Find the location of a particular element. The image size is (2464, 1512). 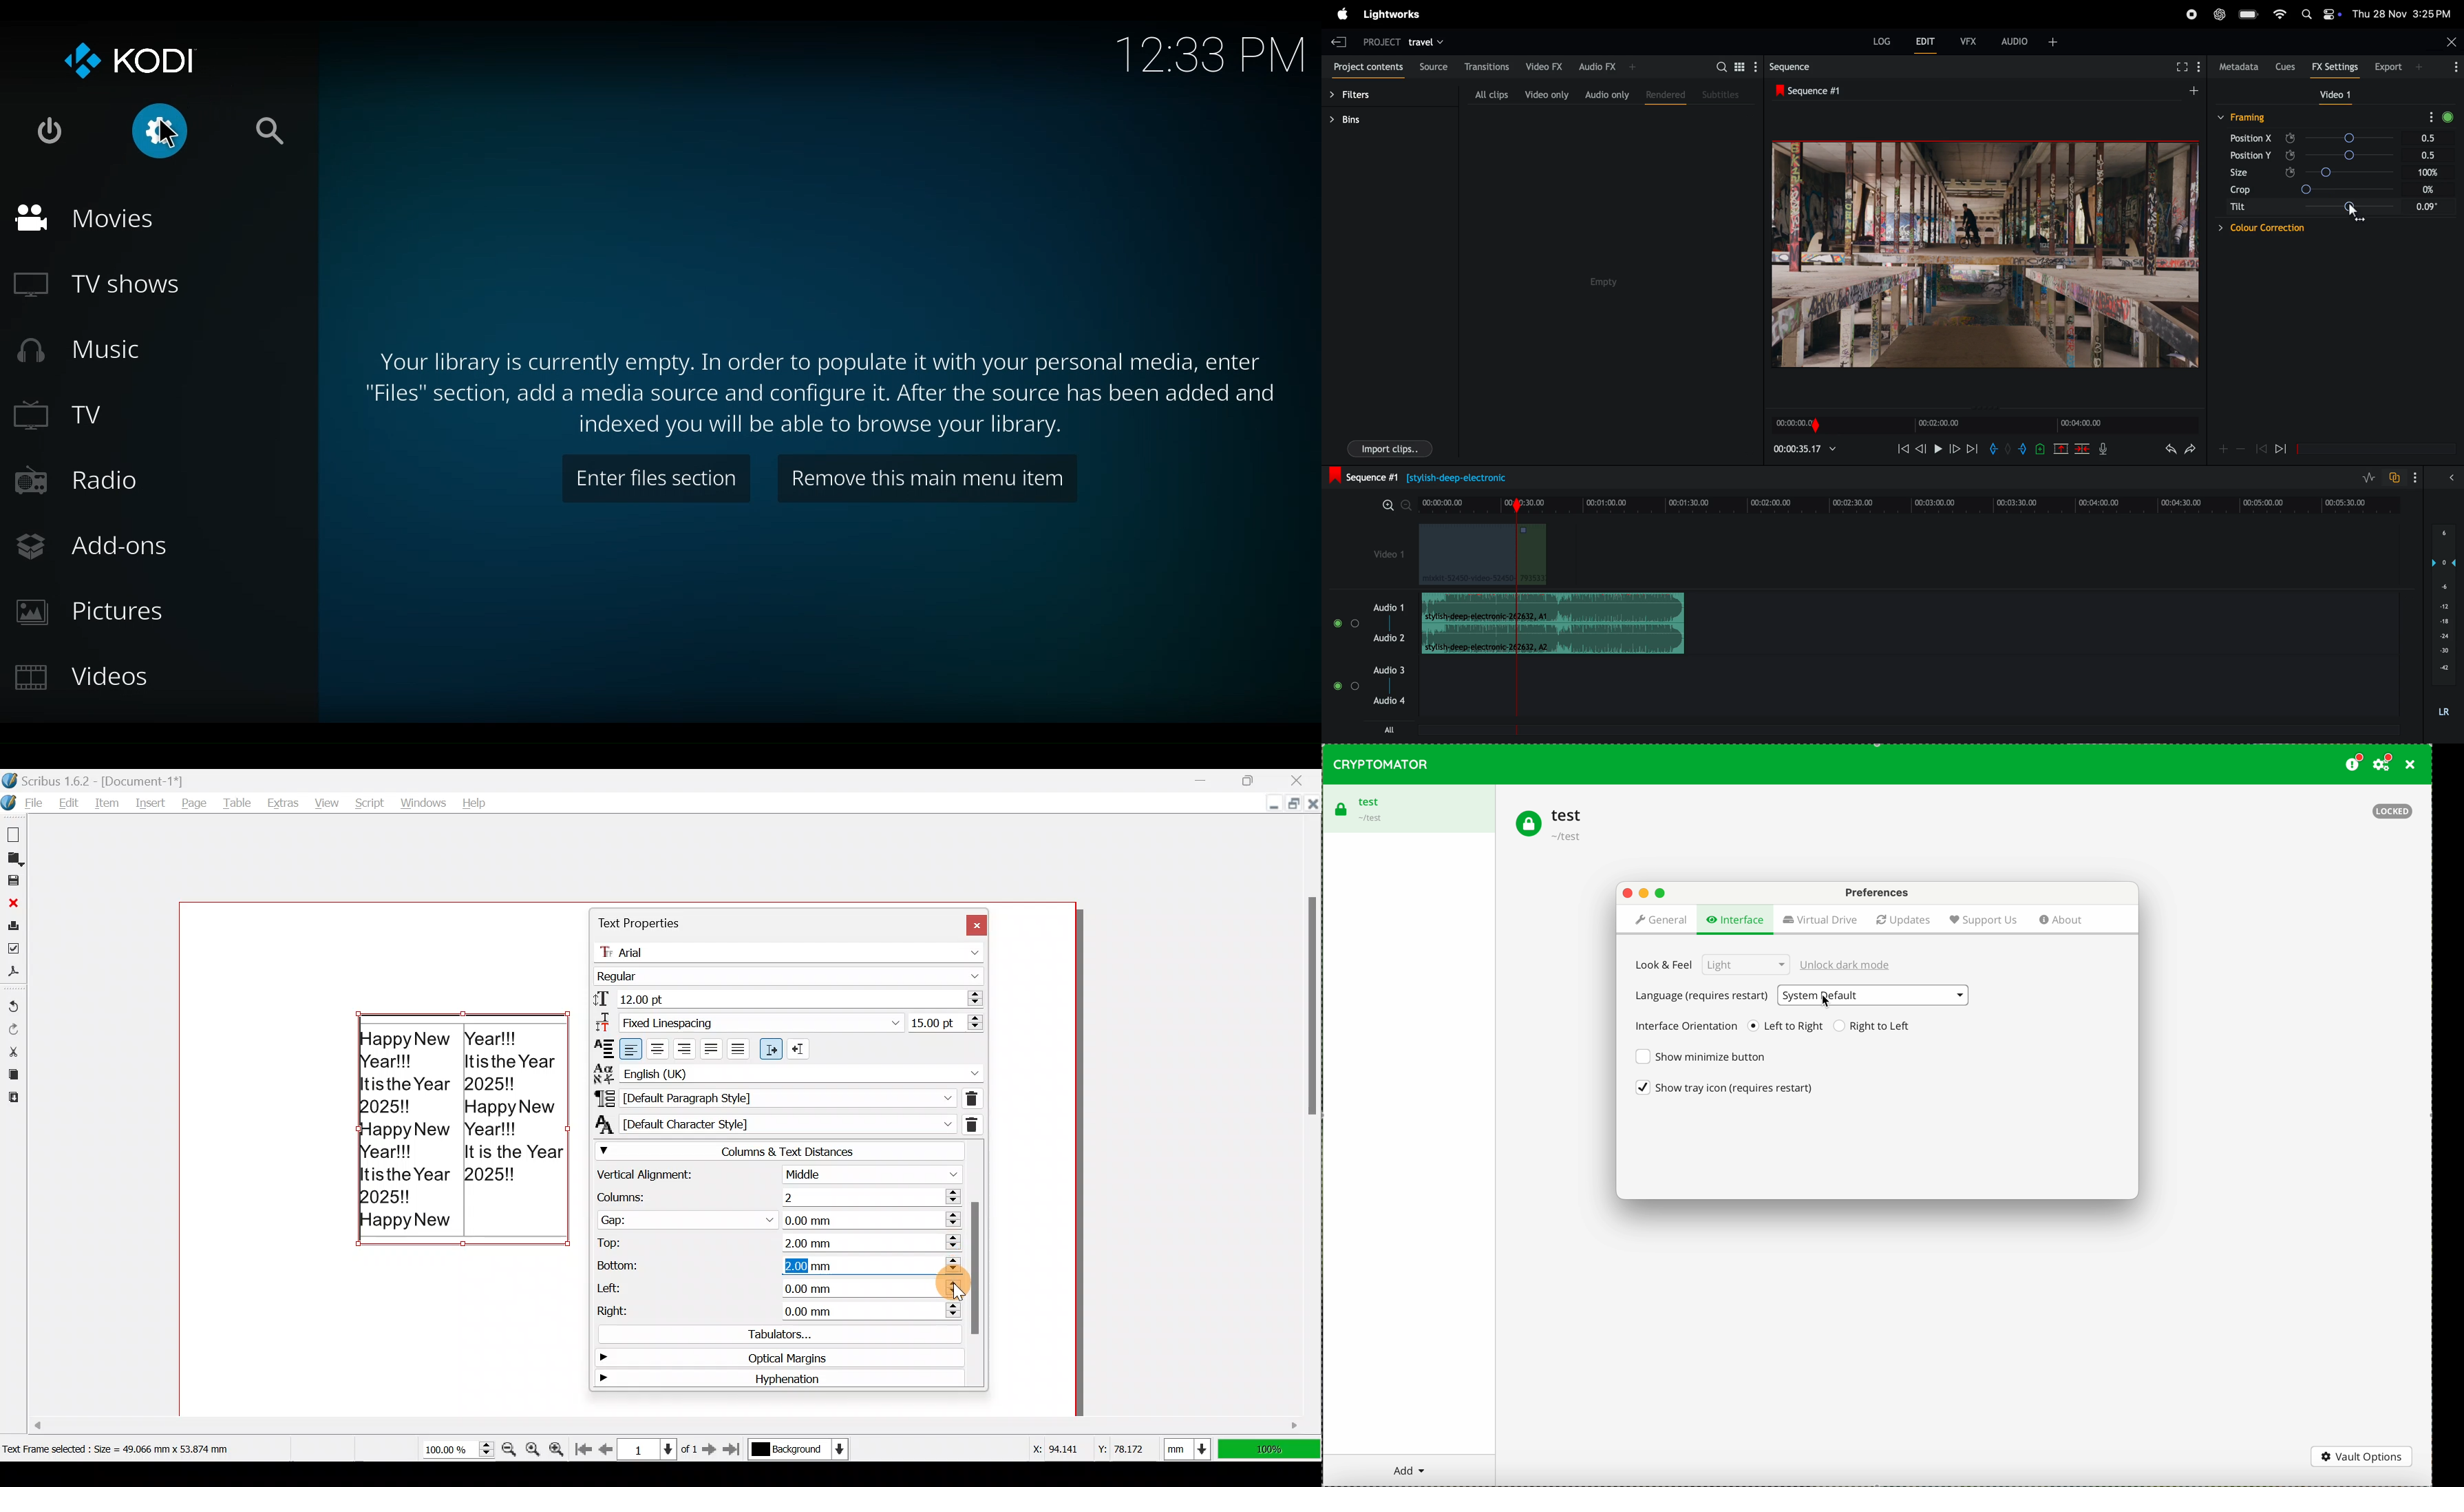

light works is located at coordinates (1342, 13).